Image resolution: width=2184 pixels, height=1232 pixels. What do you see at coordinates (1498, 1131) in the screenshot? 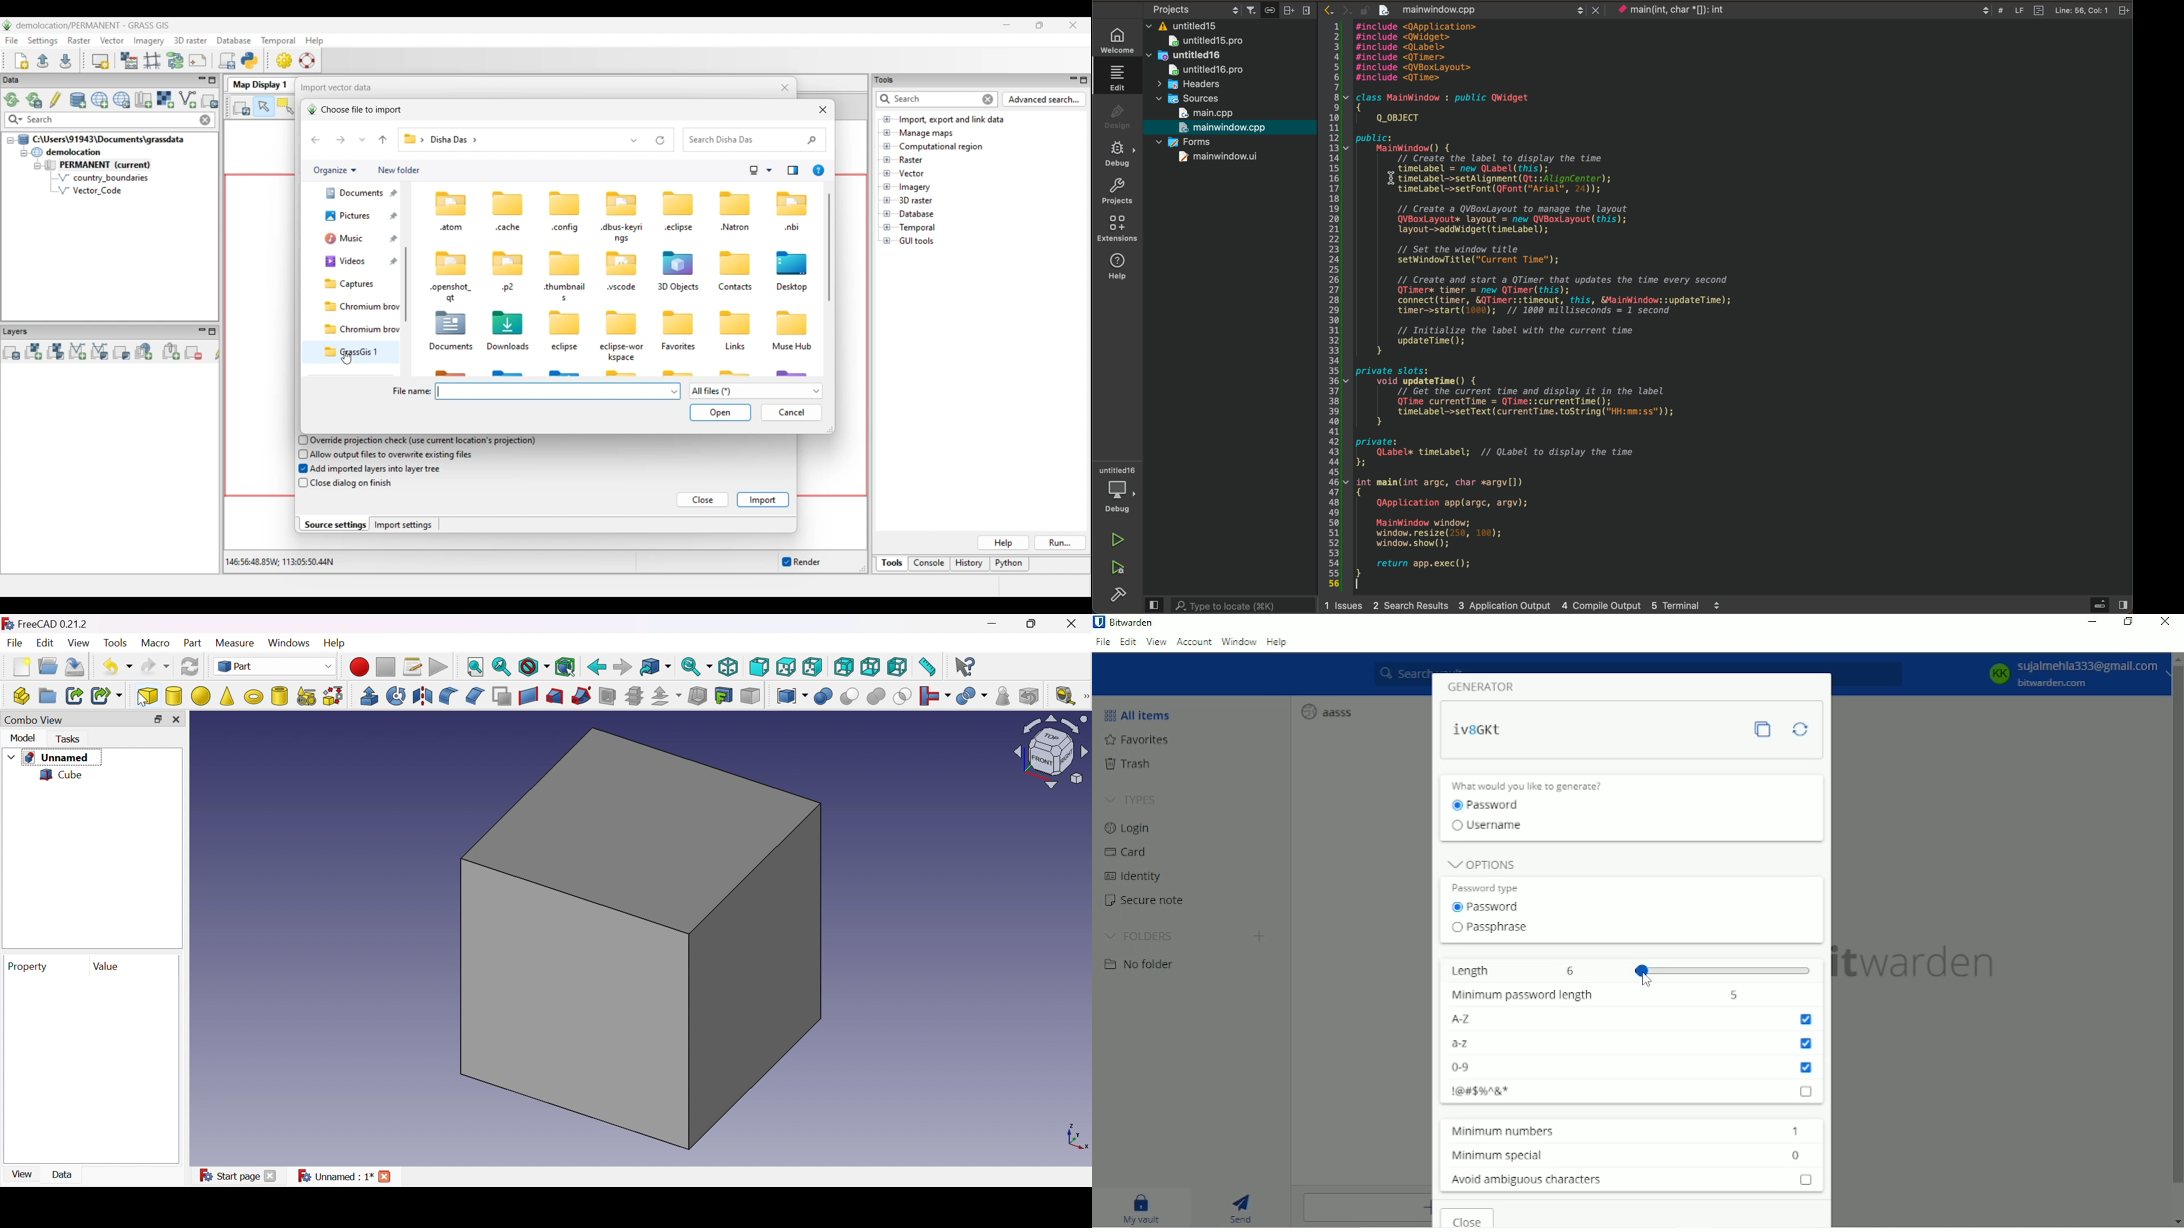
I see `Minimum numbers` at bounding box center [1498, 1131].